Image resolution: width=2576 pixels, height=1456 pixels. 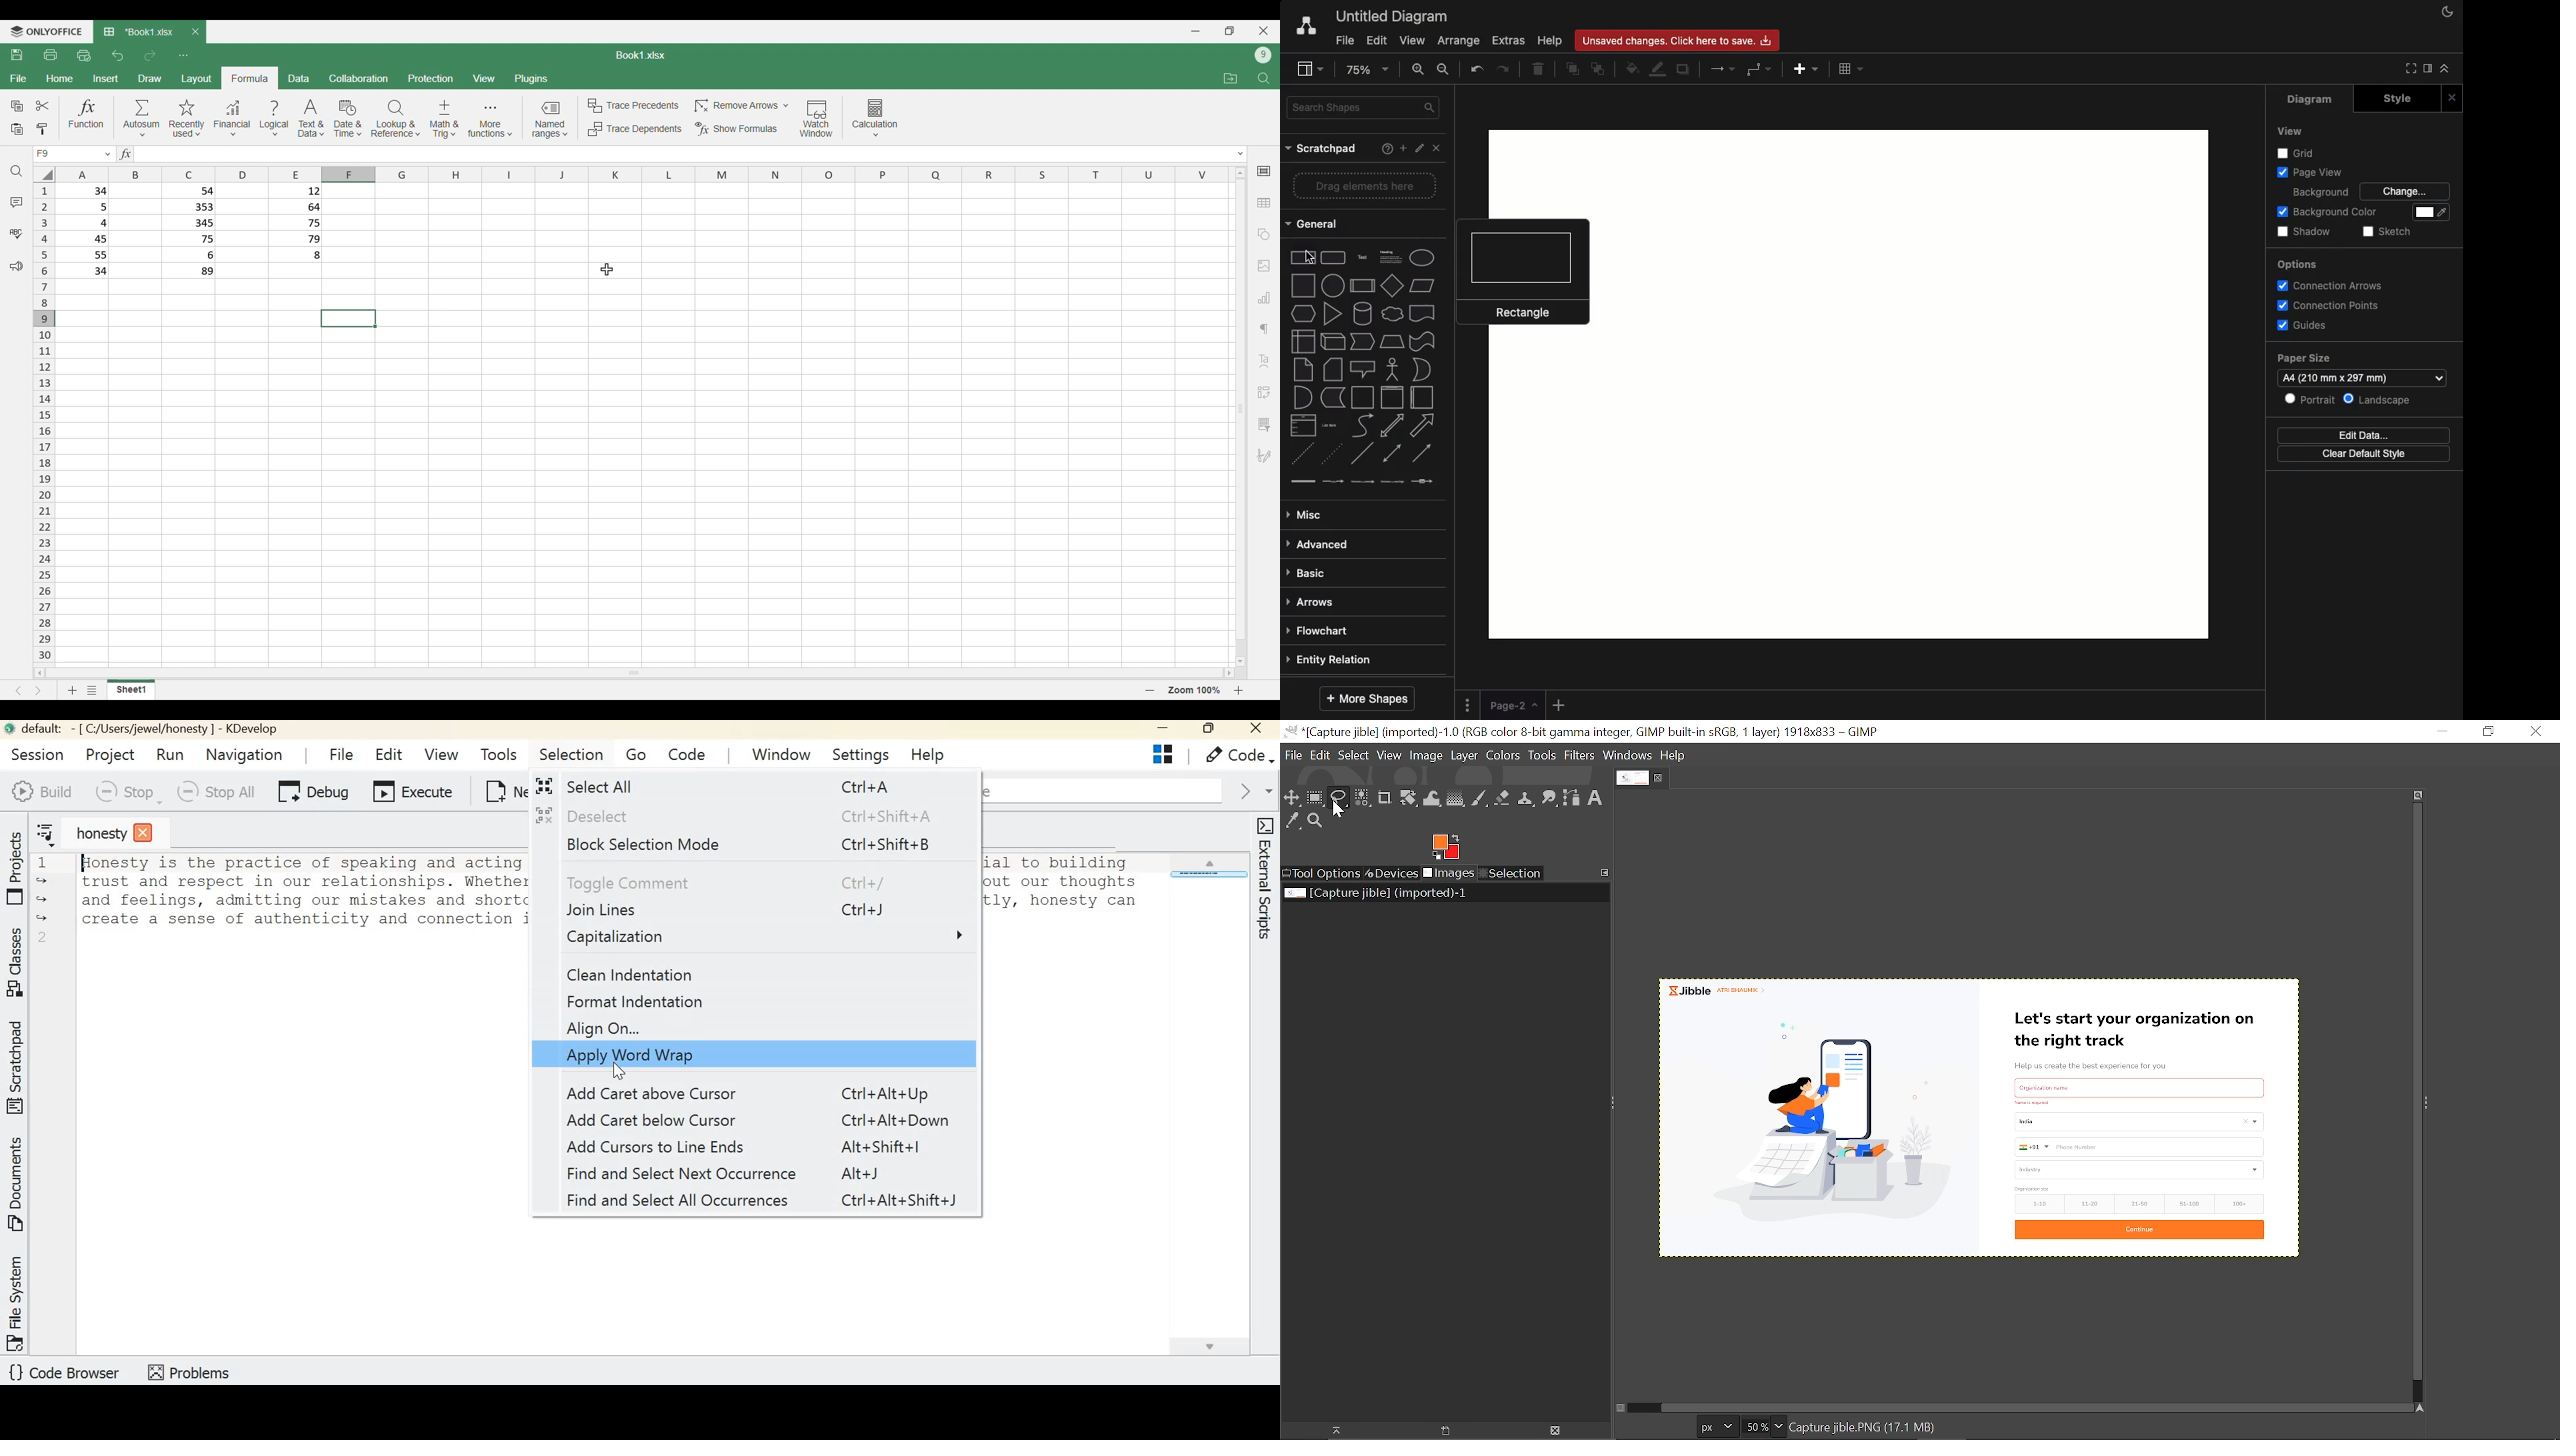 What do you see at coordinates (2439, 731) in the screenshot?
I see `Minimize` at bounding box center [2439, 731].